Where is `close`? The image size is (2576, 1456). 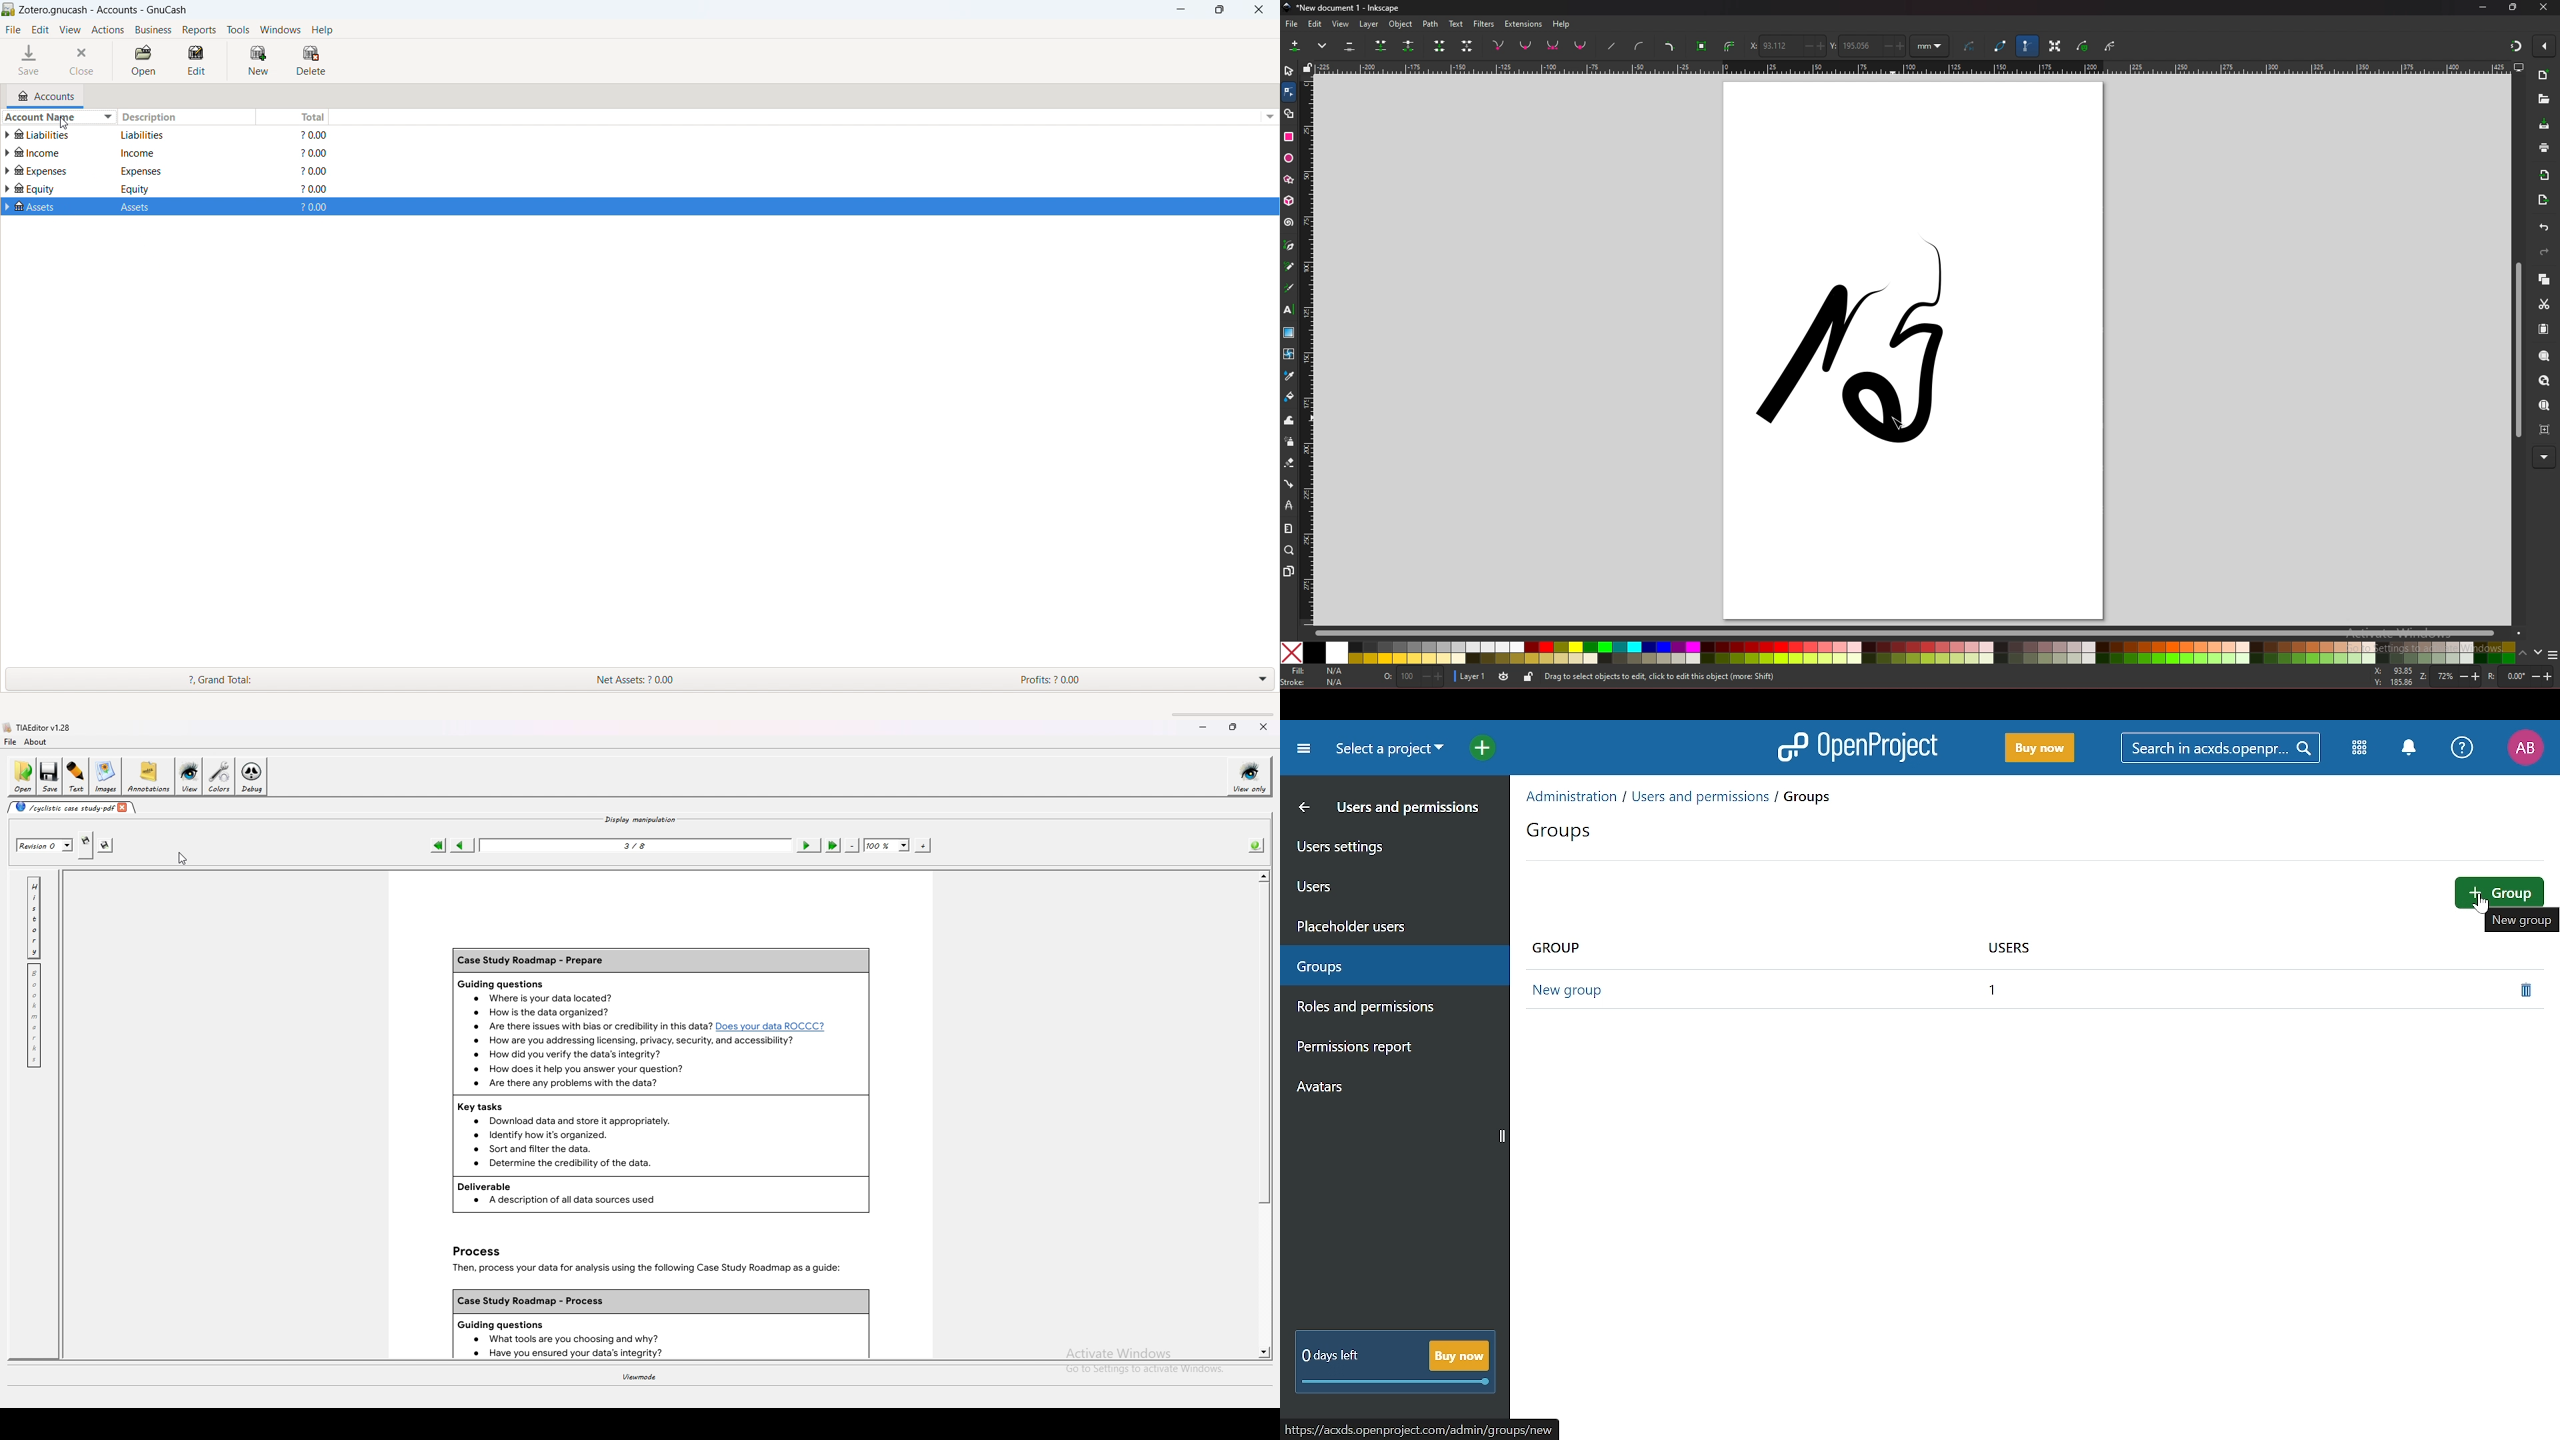 close is located at coordinates (125, 807).